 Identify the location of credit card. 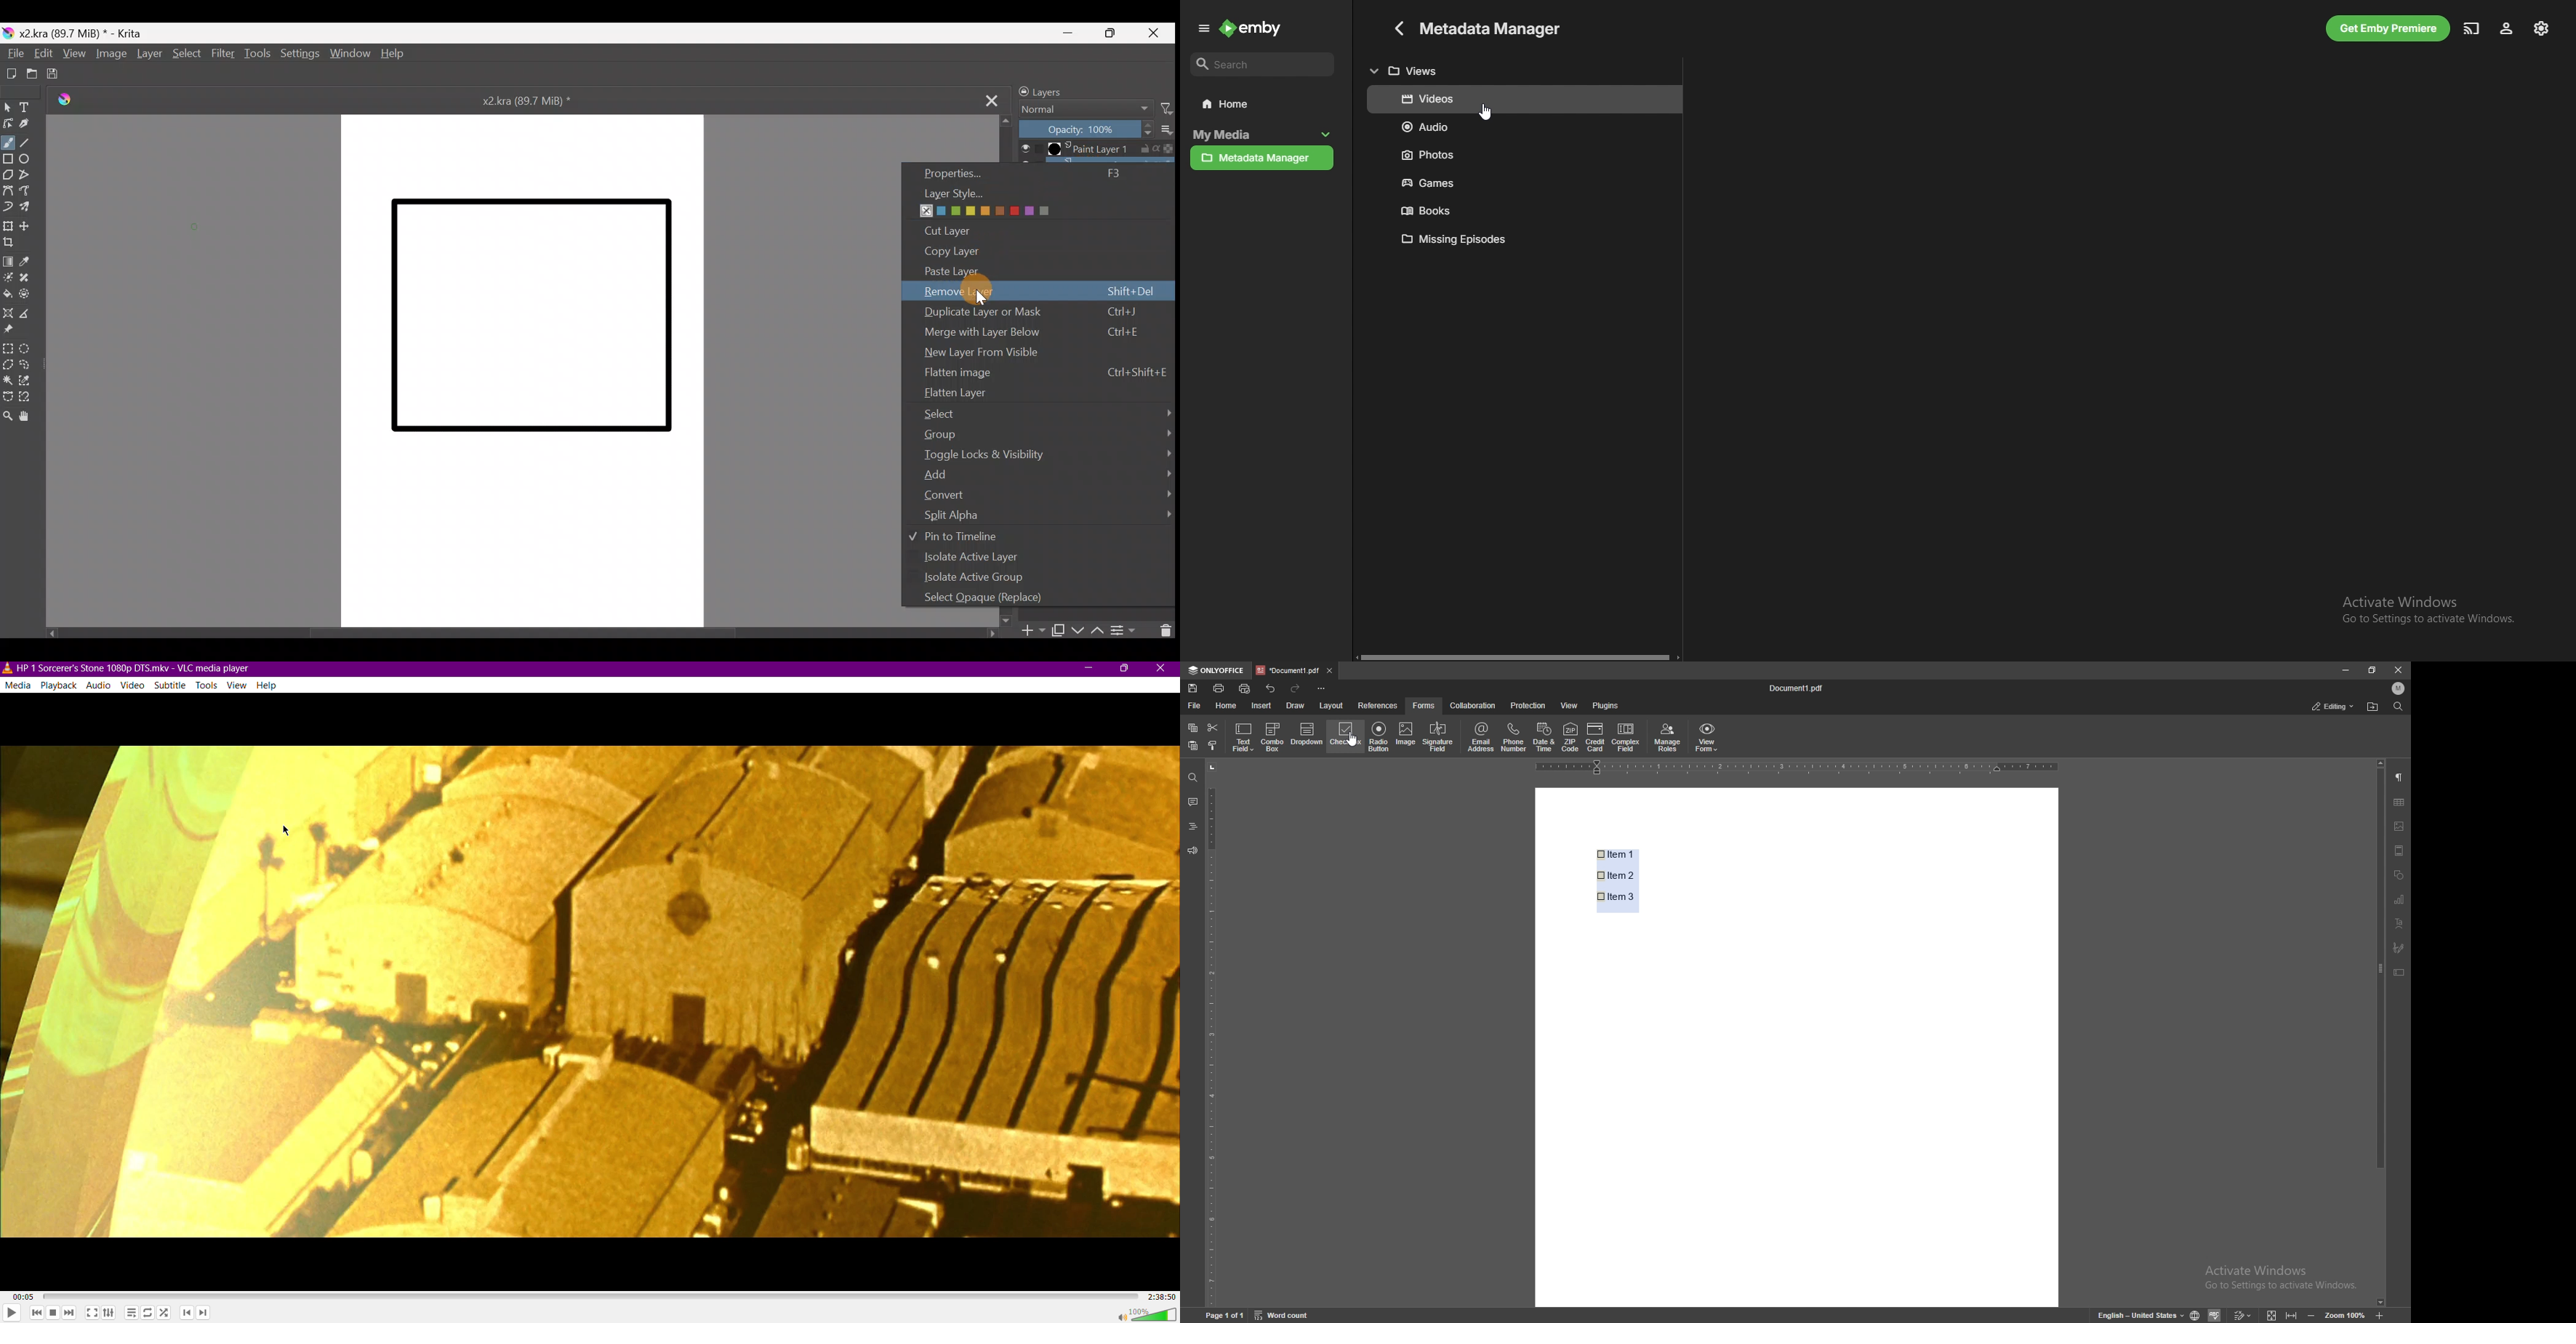
(1597, 738).